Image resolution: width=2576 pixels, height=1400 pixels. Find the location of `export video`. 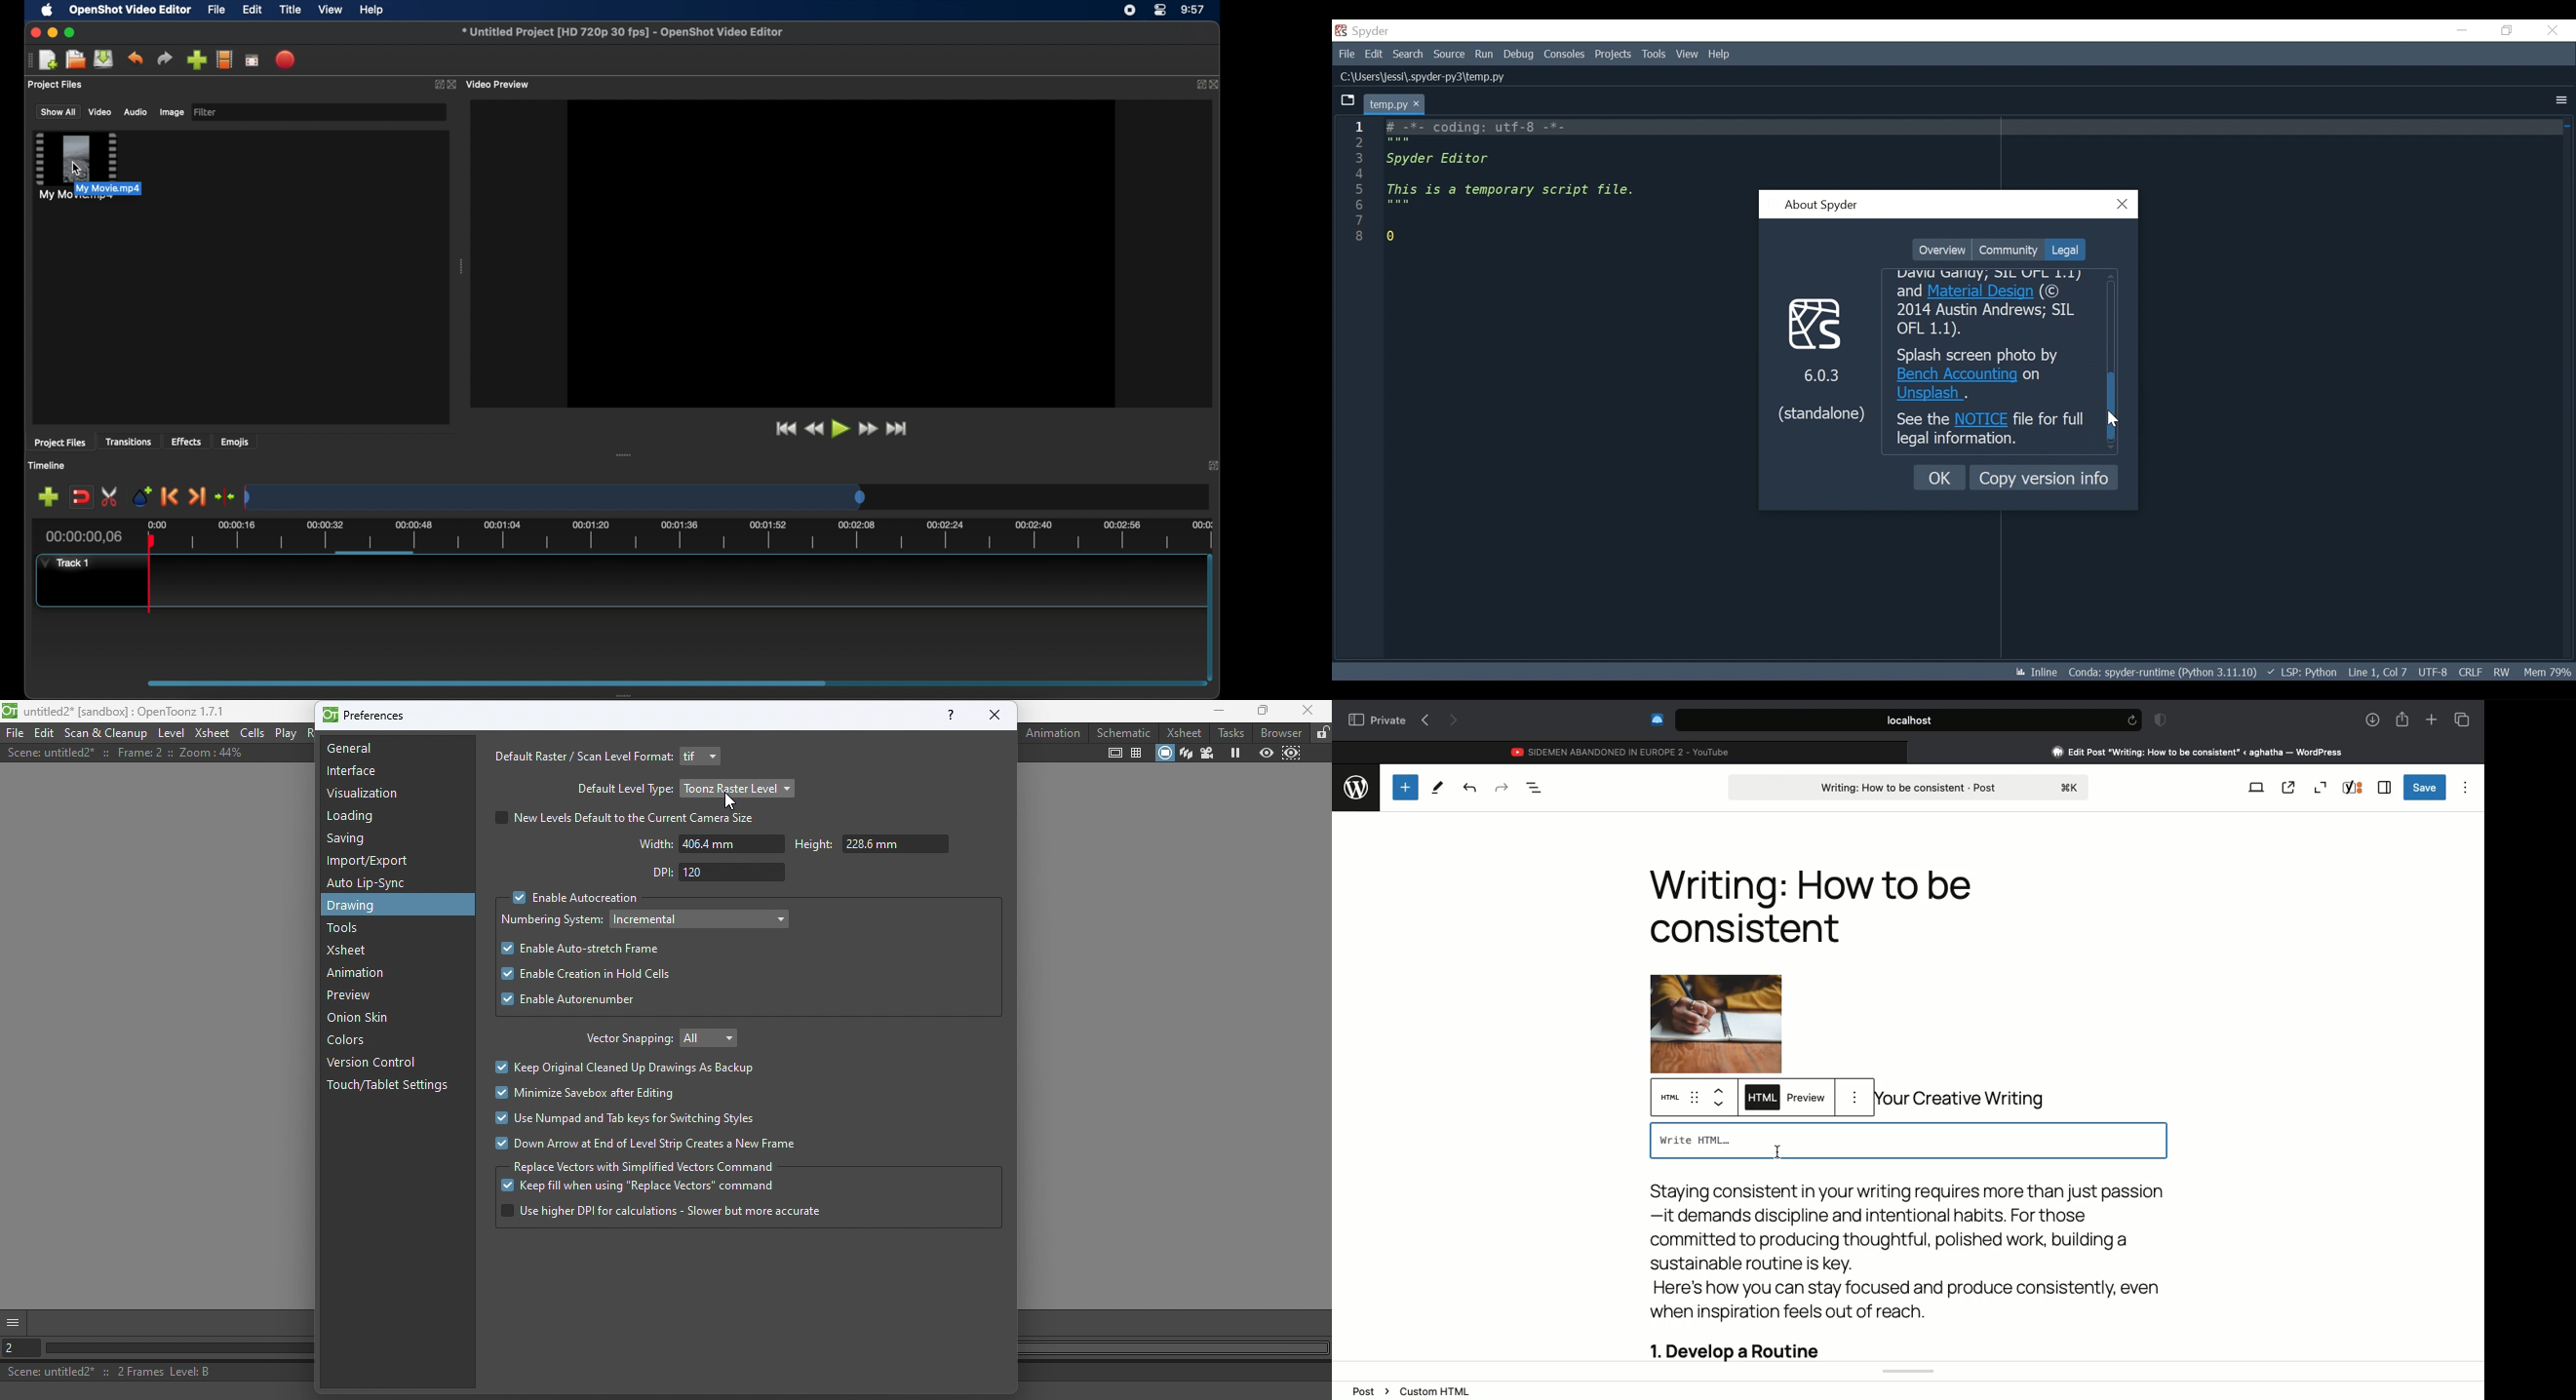

export video is located at coordinates (287, 60).